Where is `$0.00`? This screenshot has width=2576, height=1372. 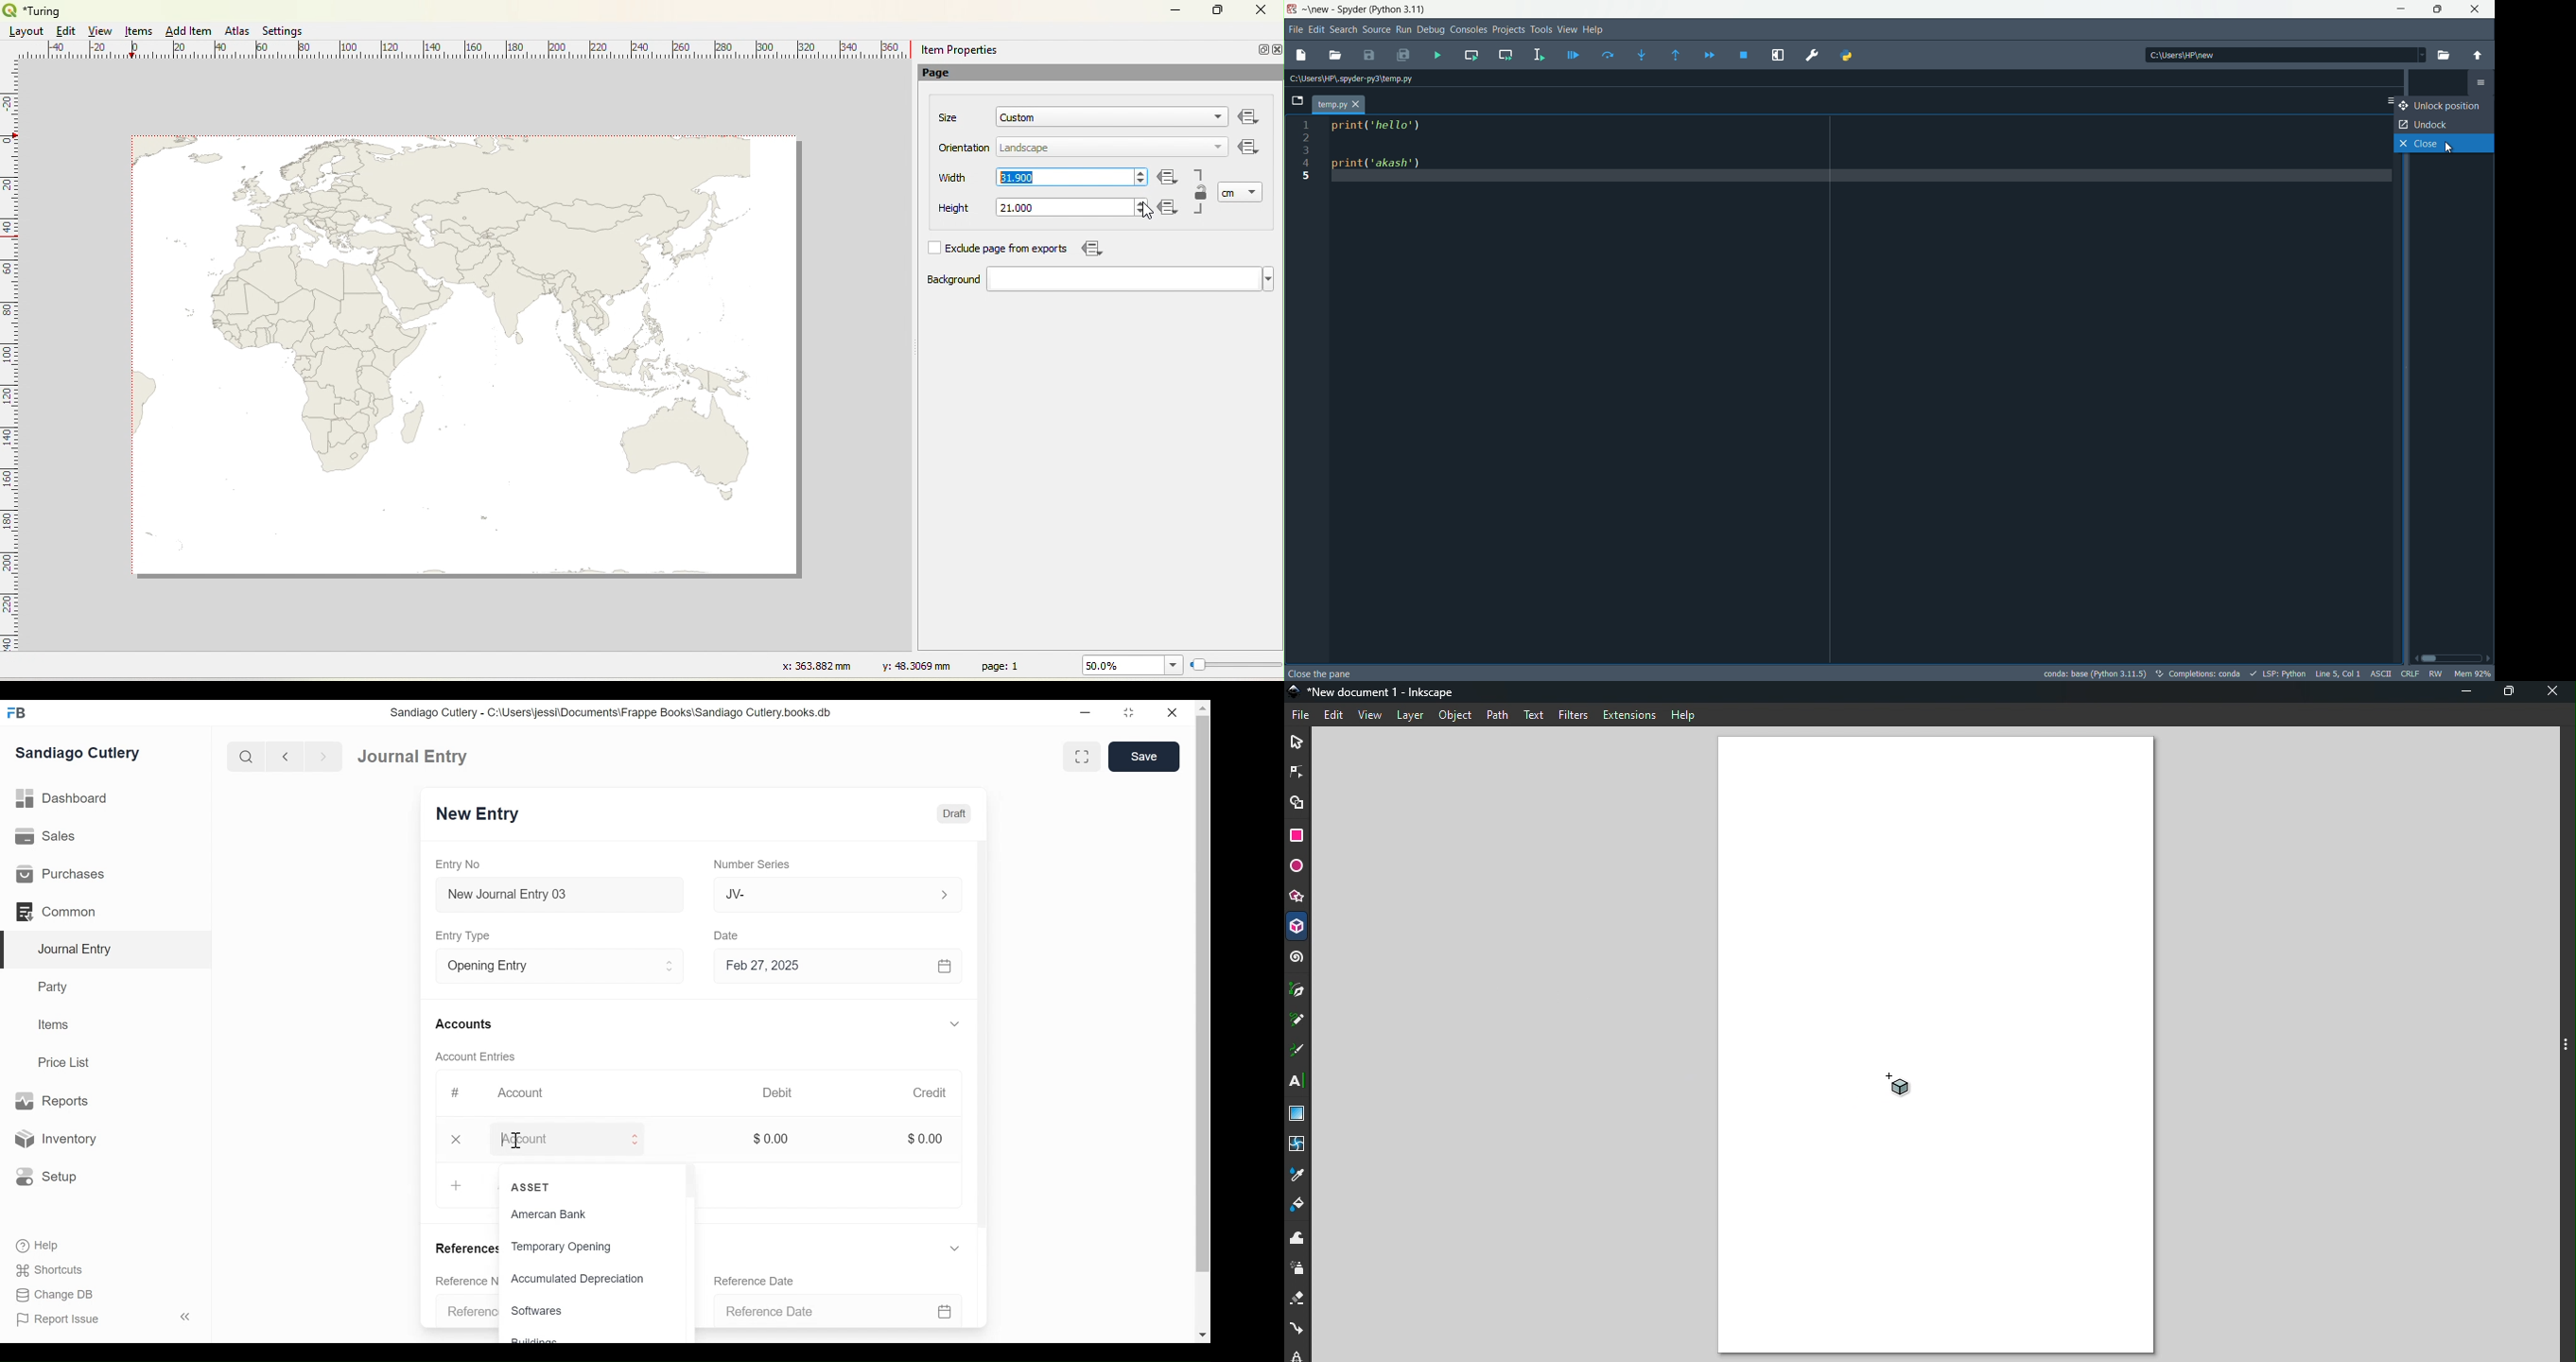 $0.00 is located at coordinates (928, 1138).